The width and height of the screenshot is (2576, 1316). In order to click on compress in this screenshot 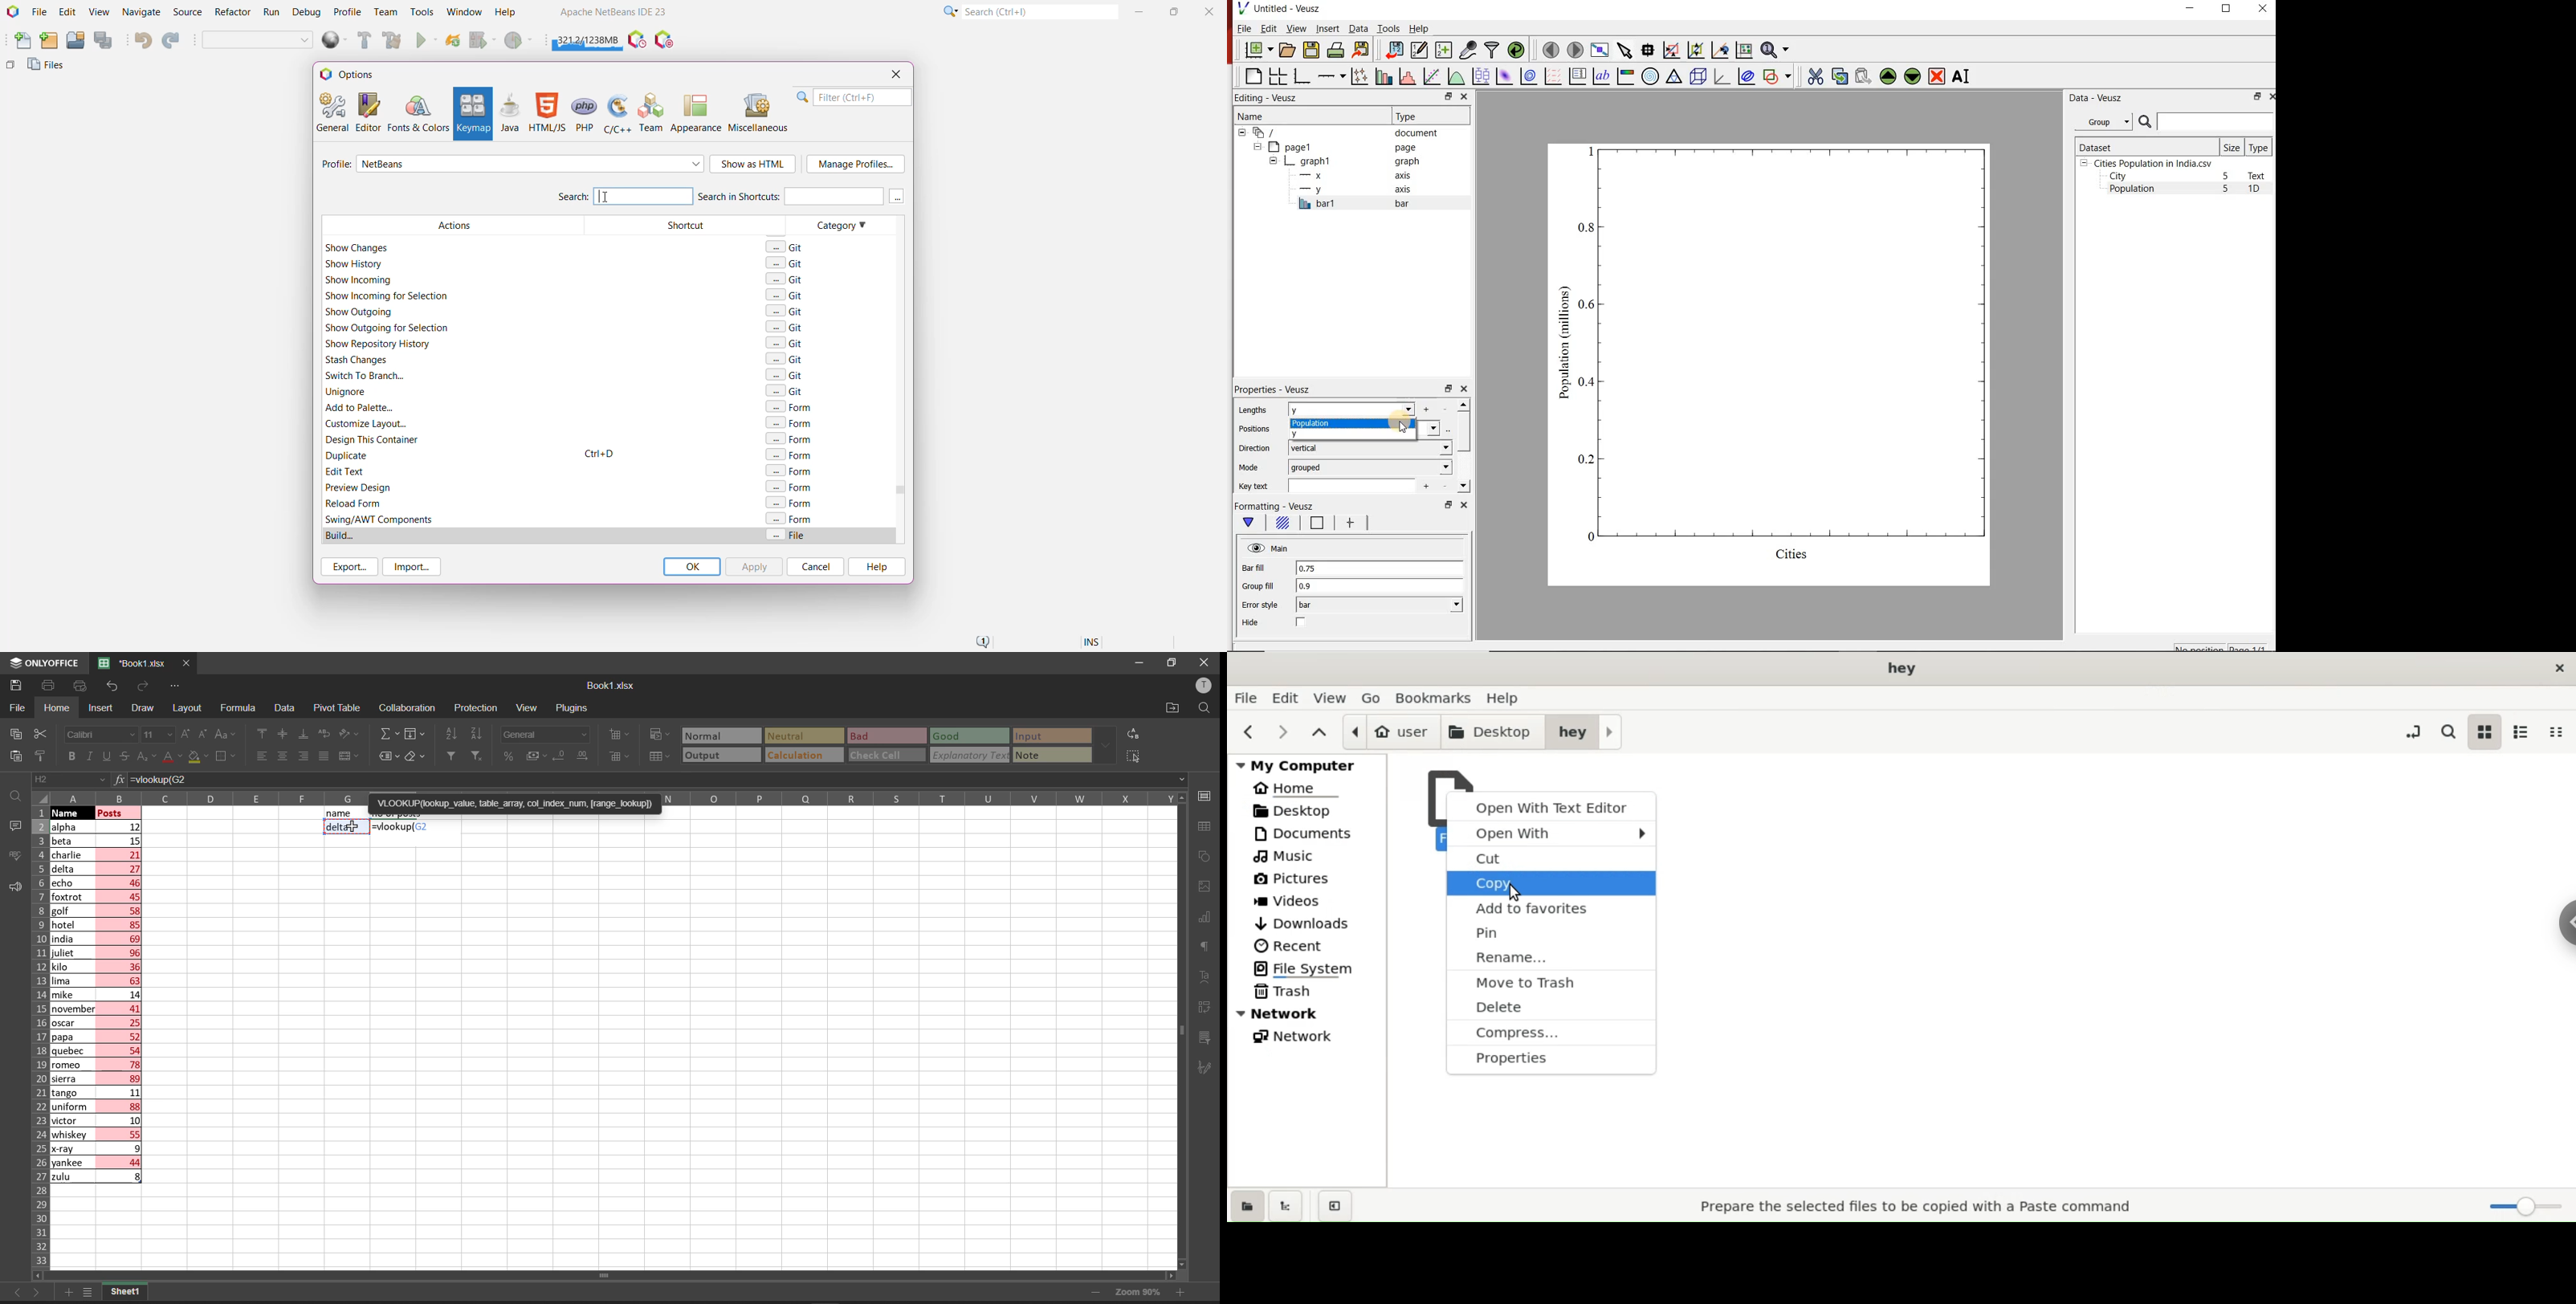, I will do `click(1553, 1036)`.